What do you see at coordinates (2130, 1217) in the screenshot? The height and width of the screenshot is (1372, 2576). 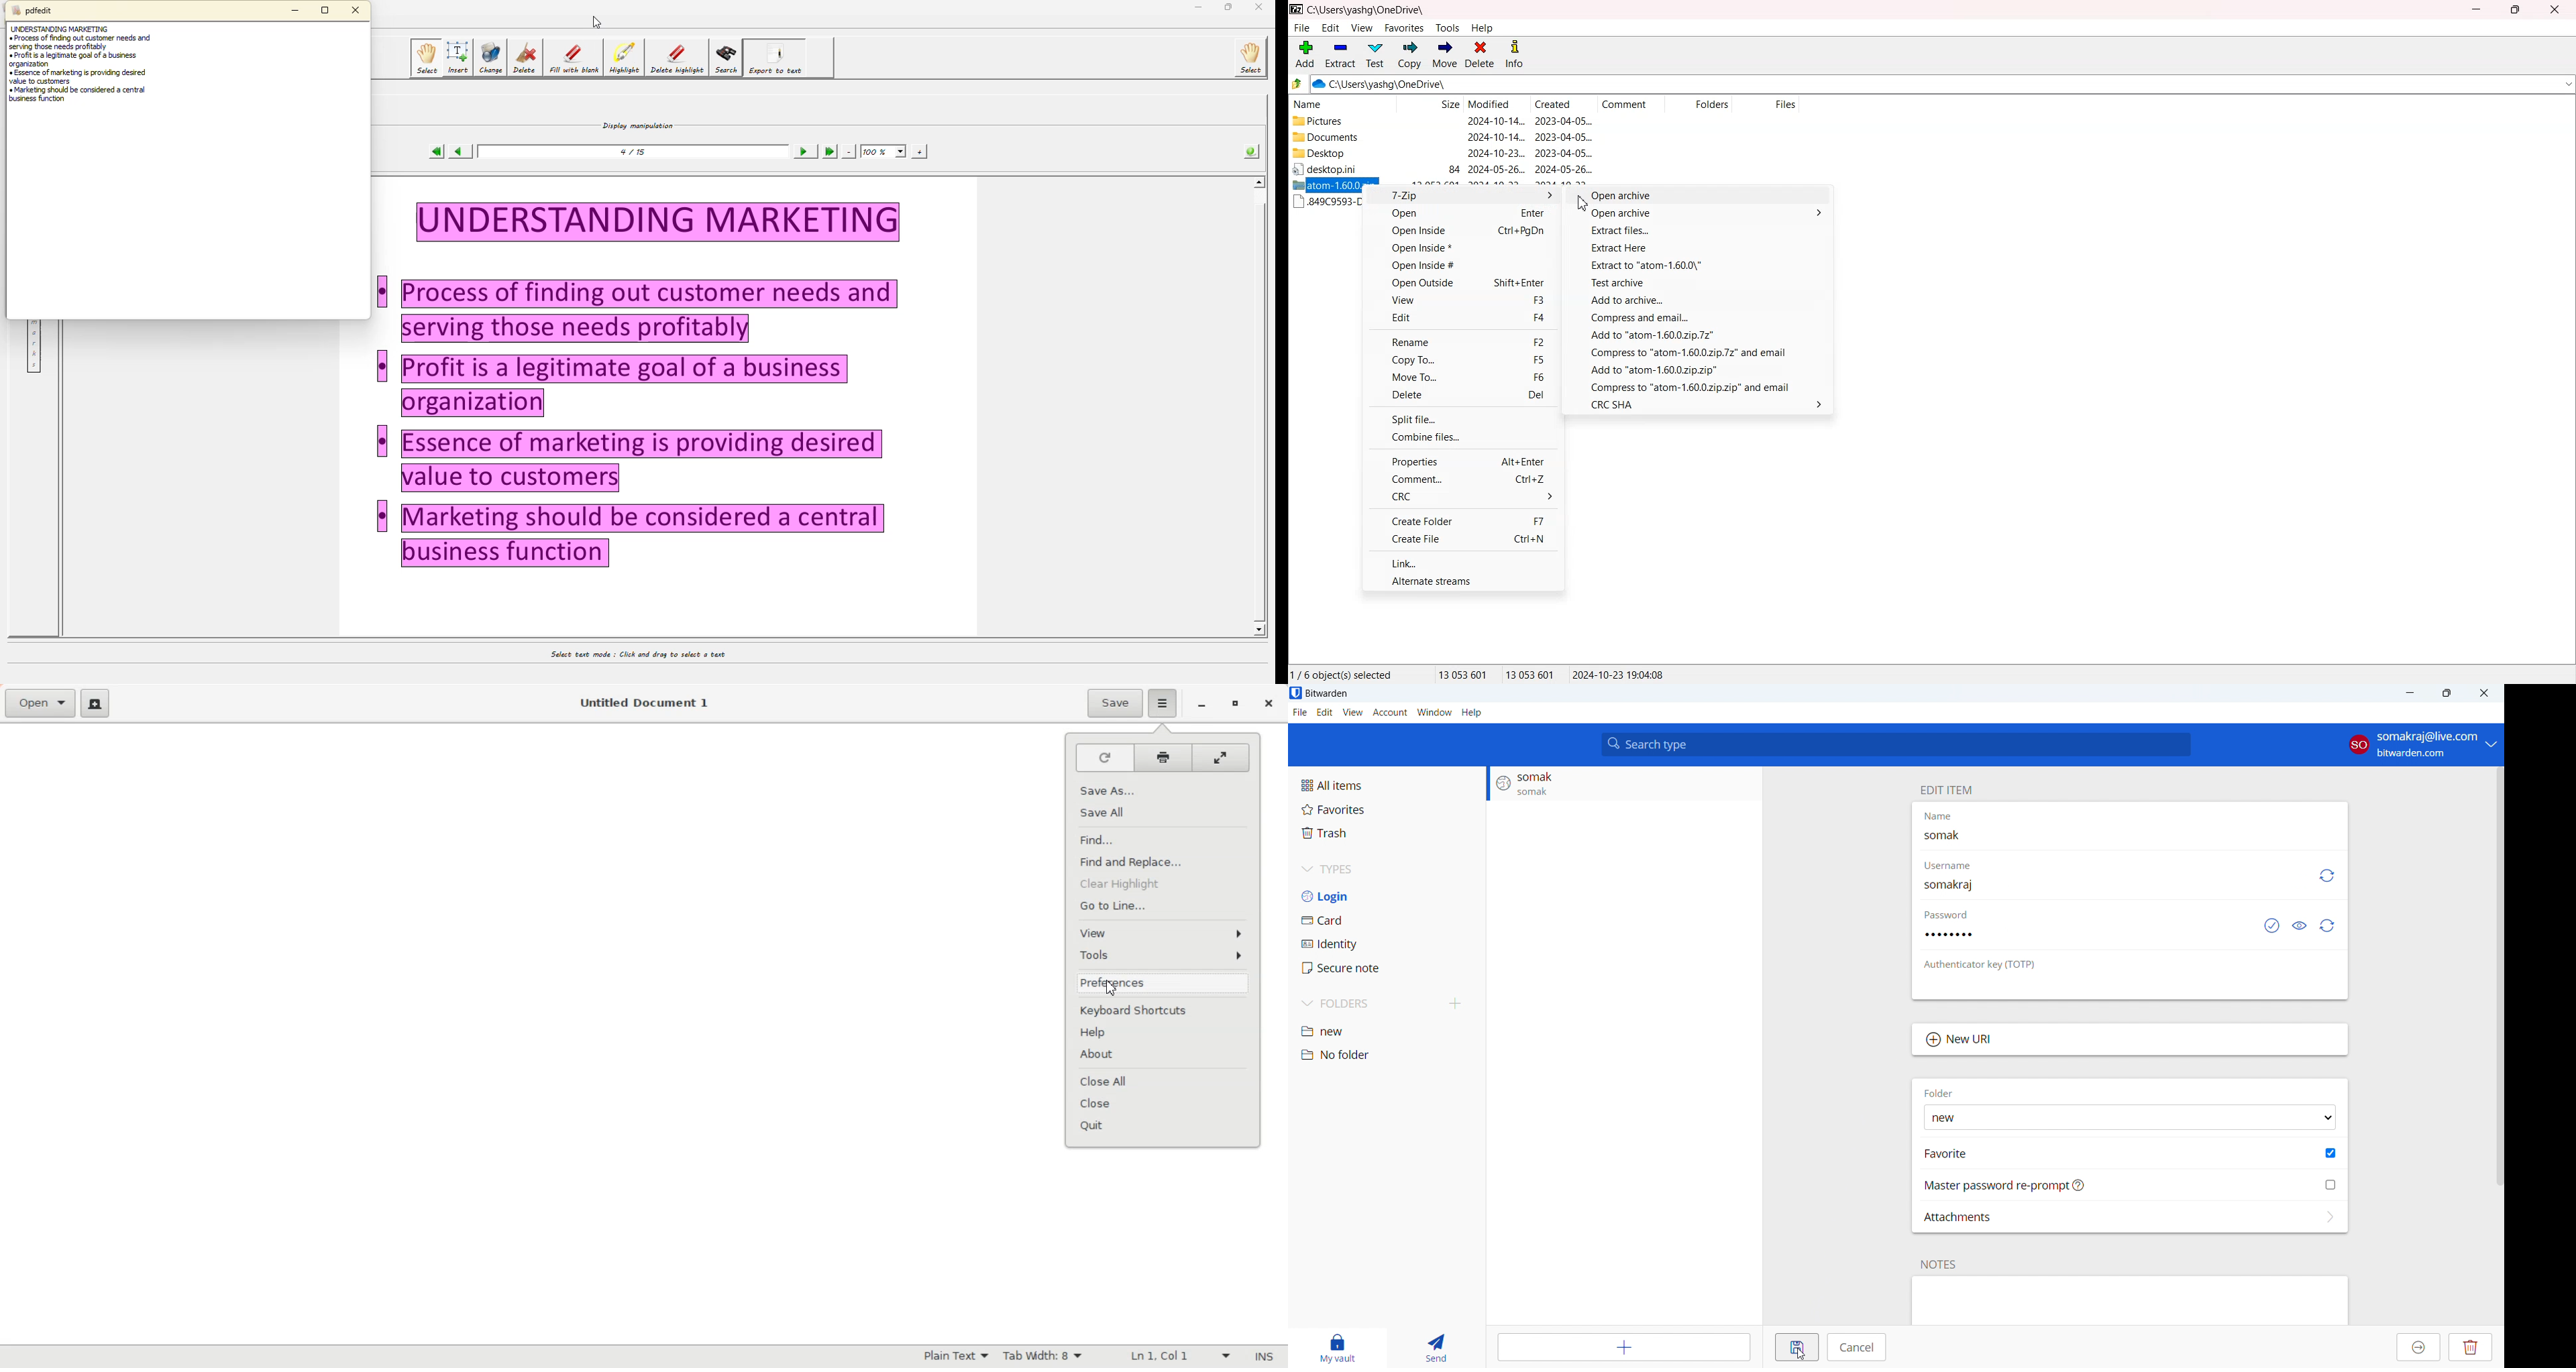 I see `add attachments` at bounding box center [2130, 1217].